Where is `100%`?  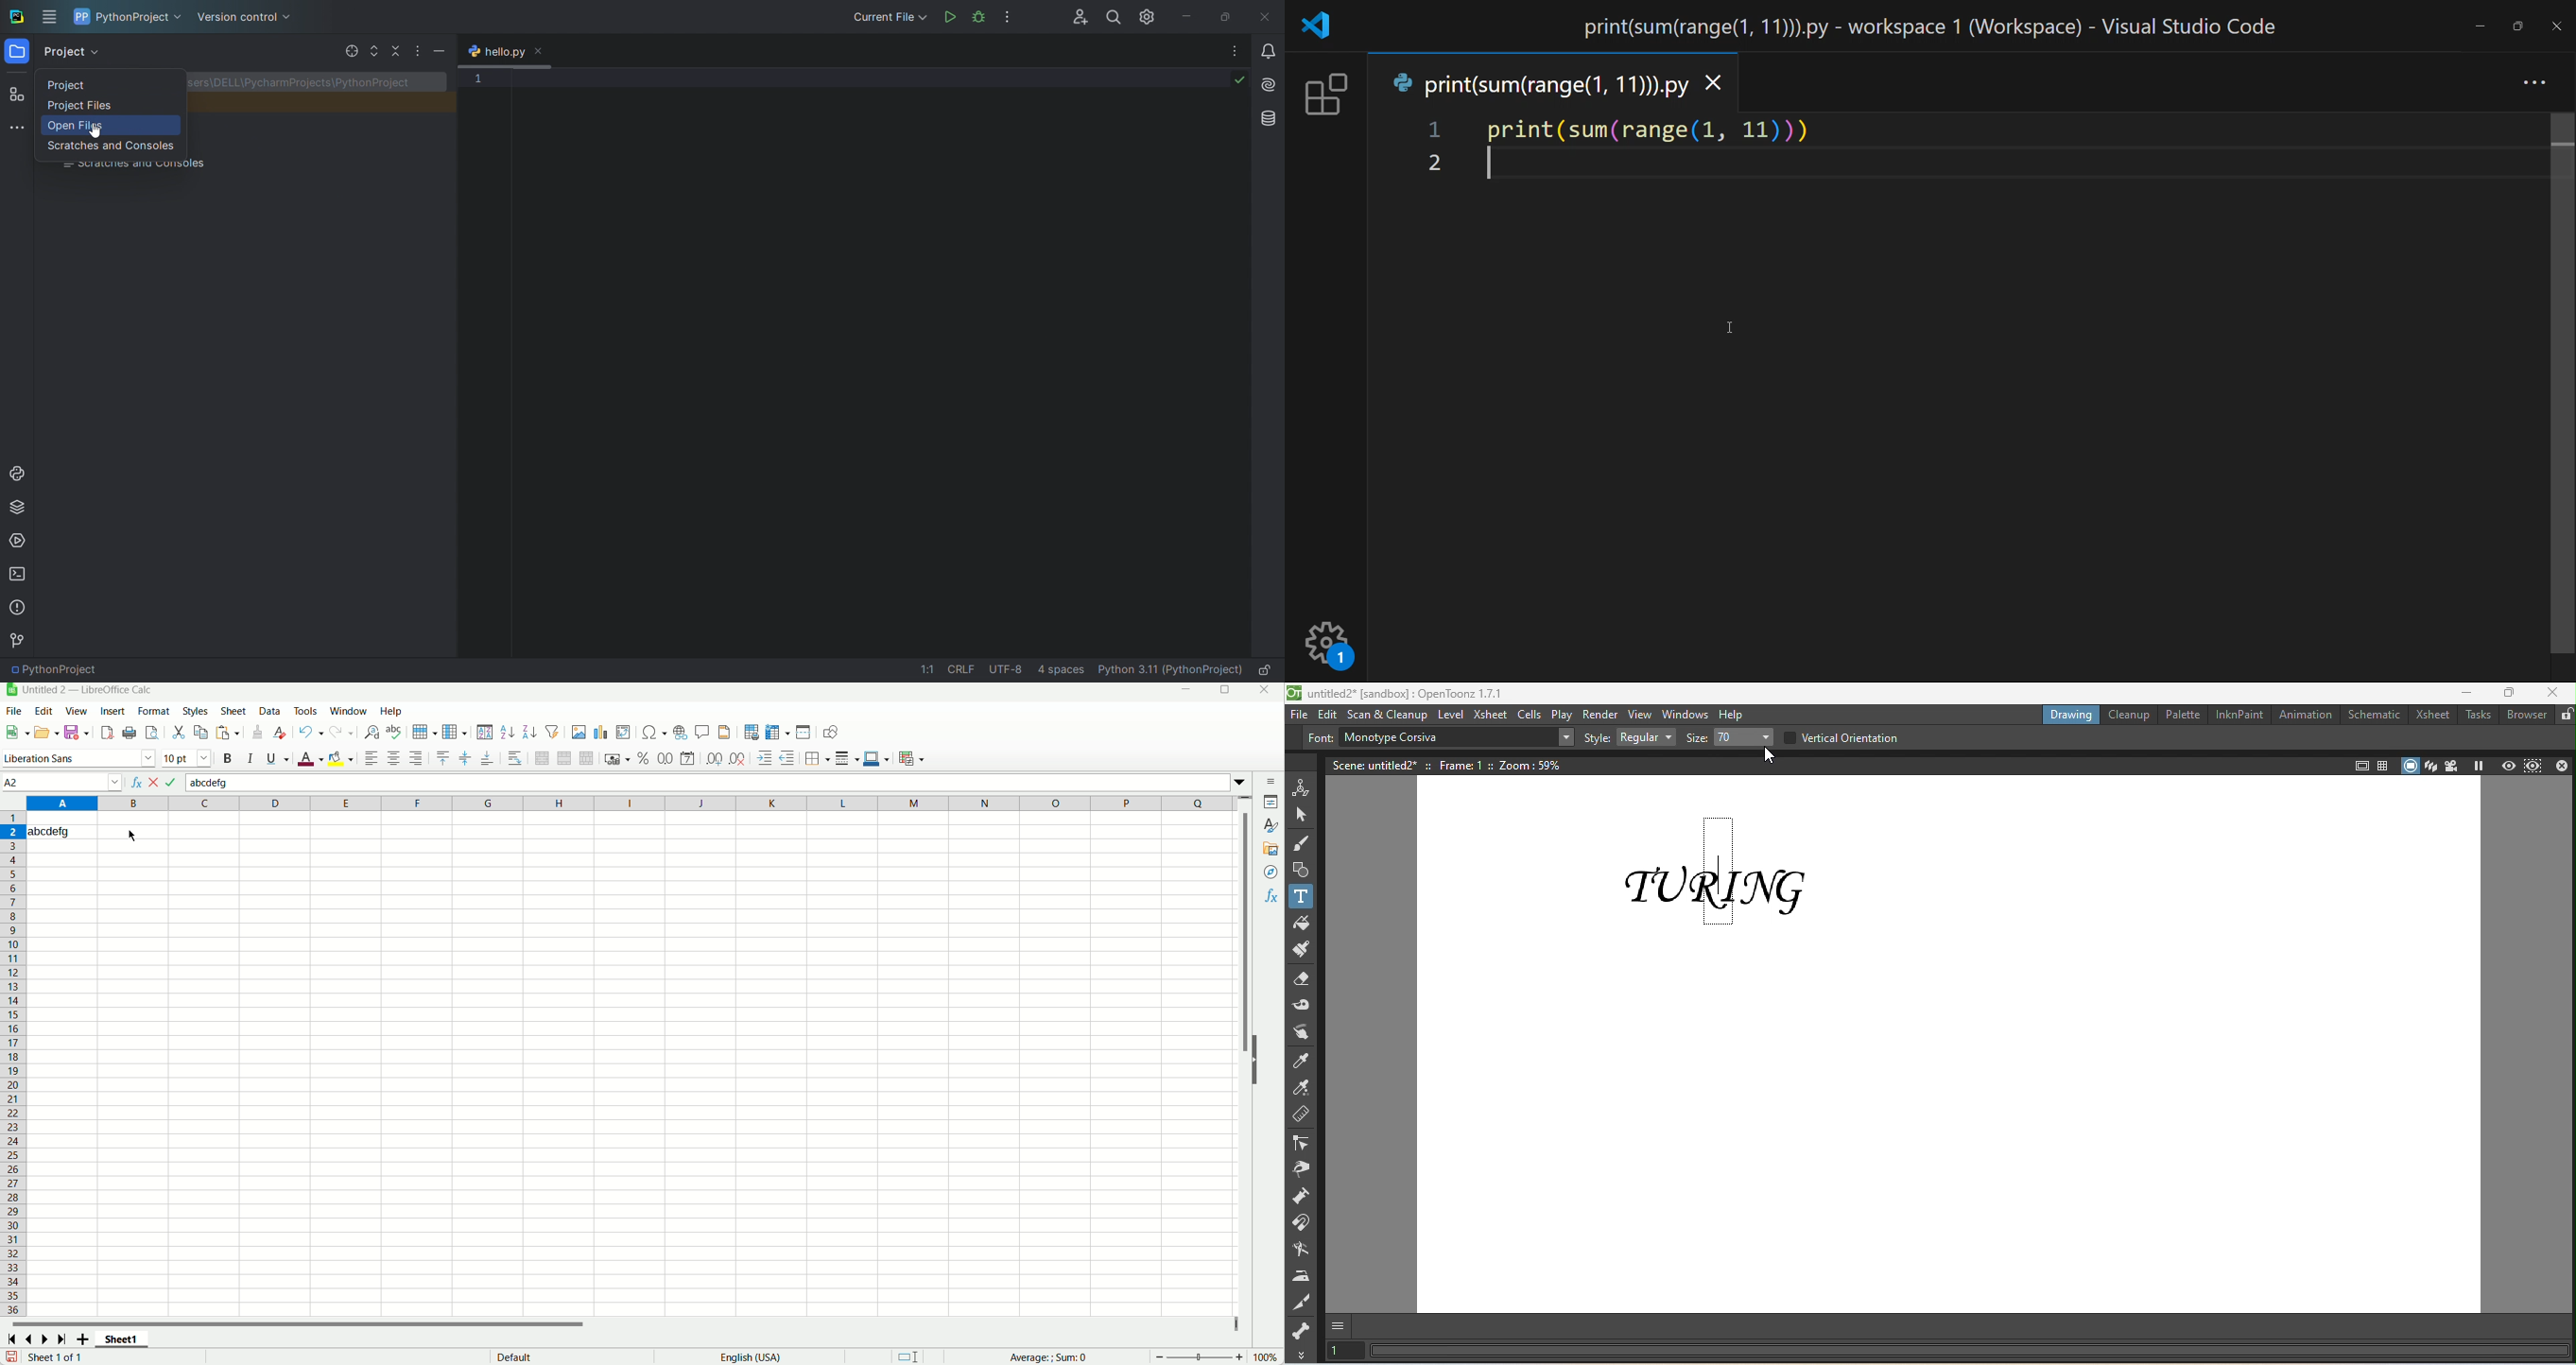 100% is located at coordinates (1265, 1357).